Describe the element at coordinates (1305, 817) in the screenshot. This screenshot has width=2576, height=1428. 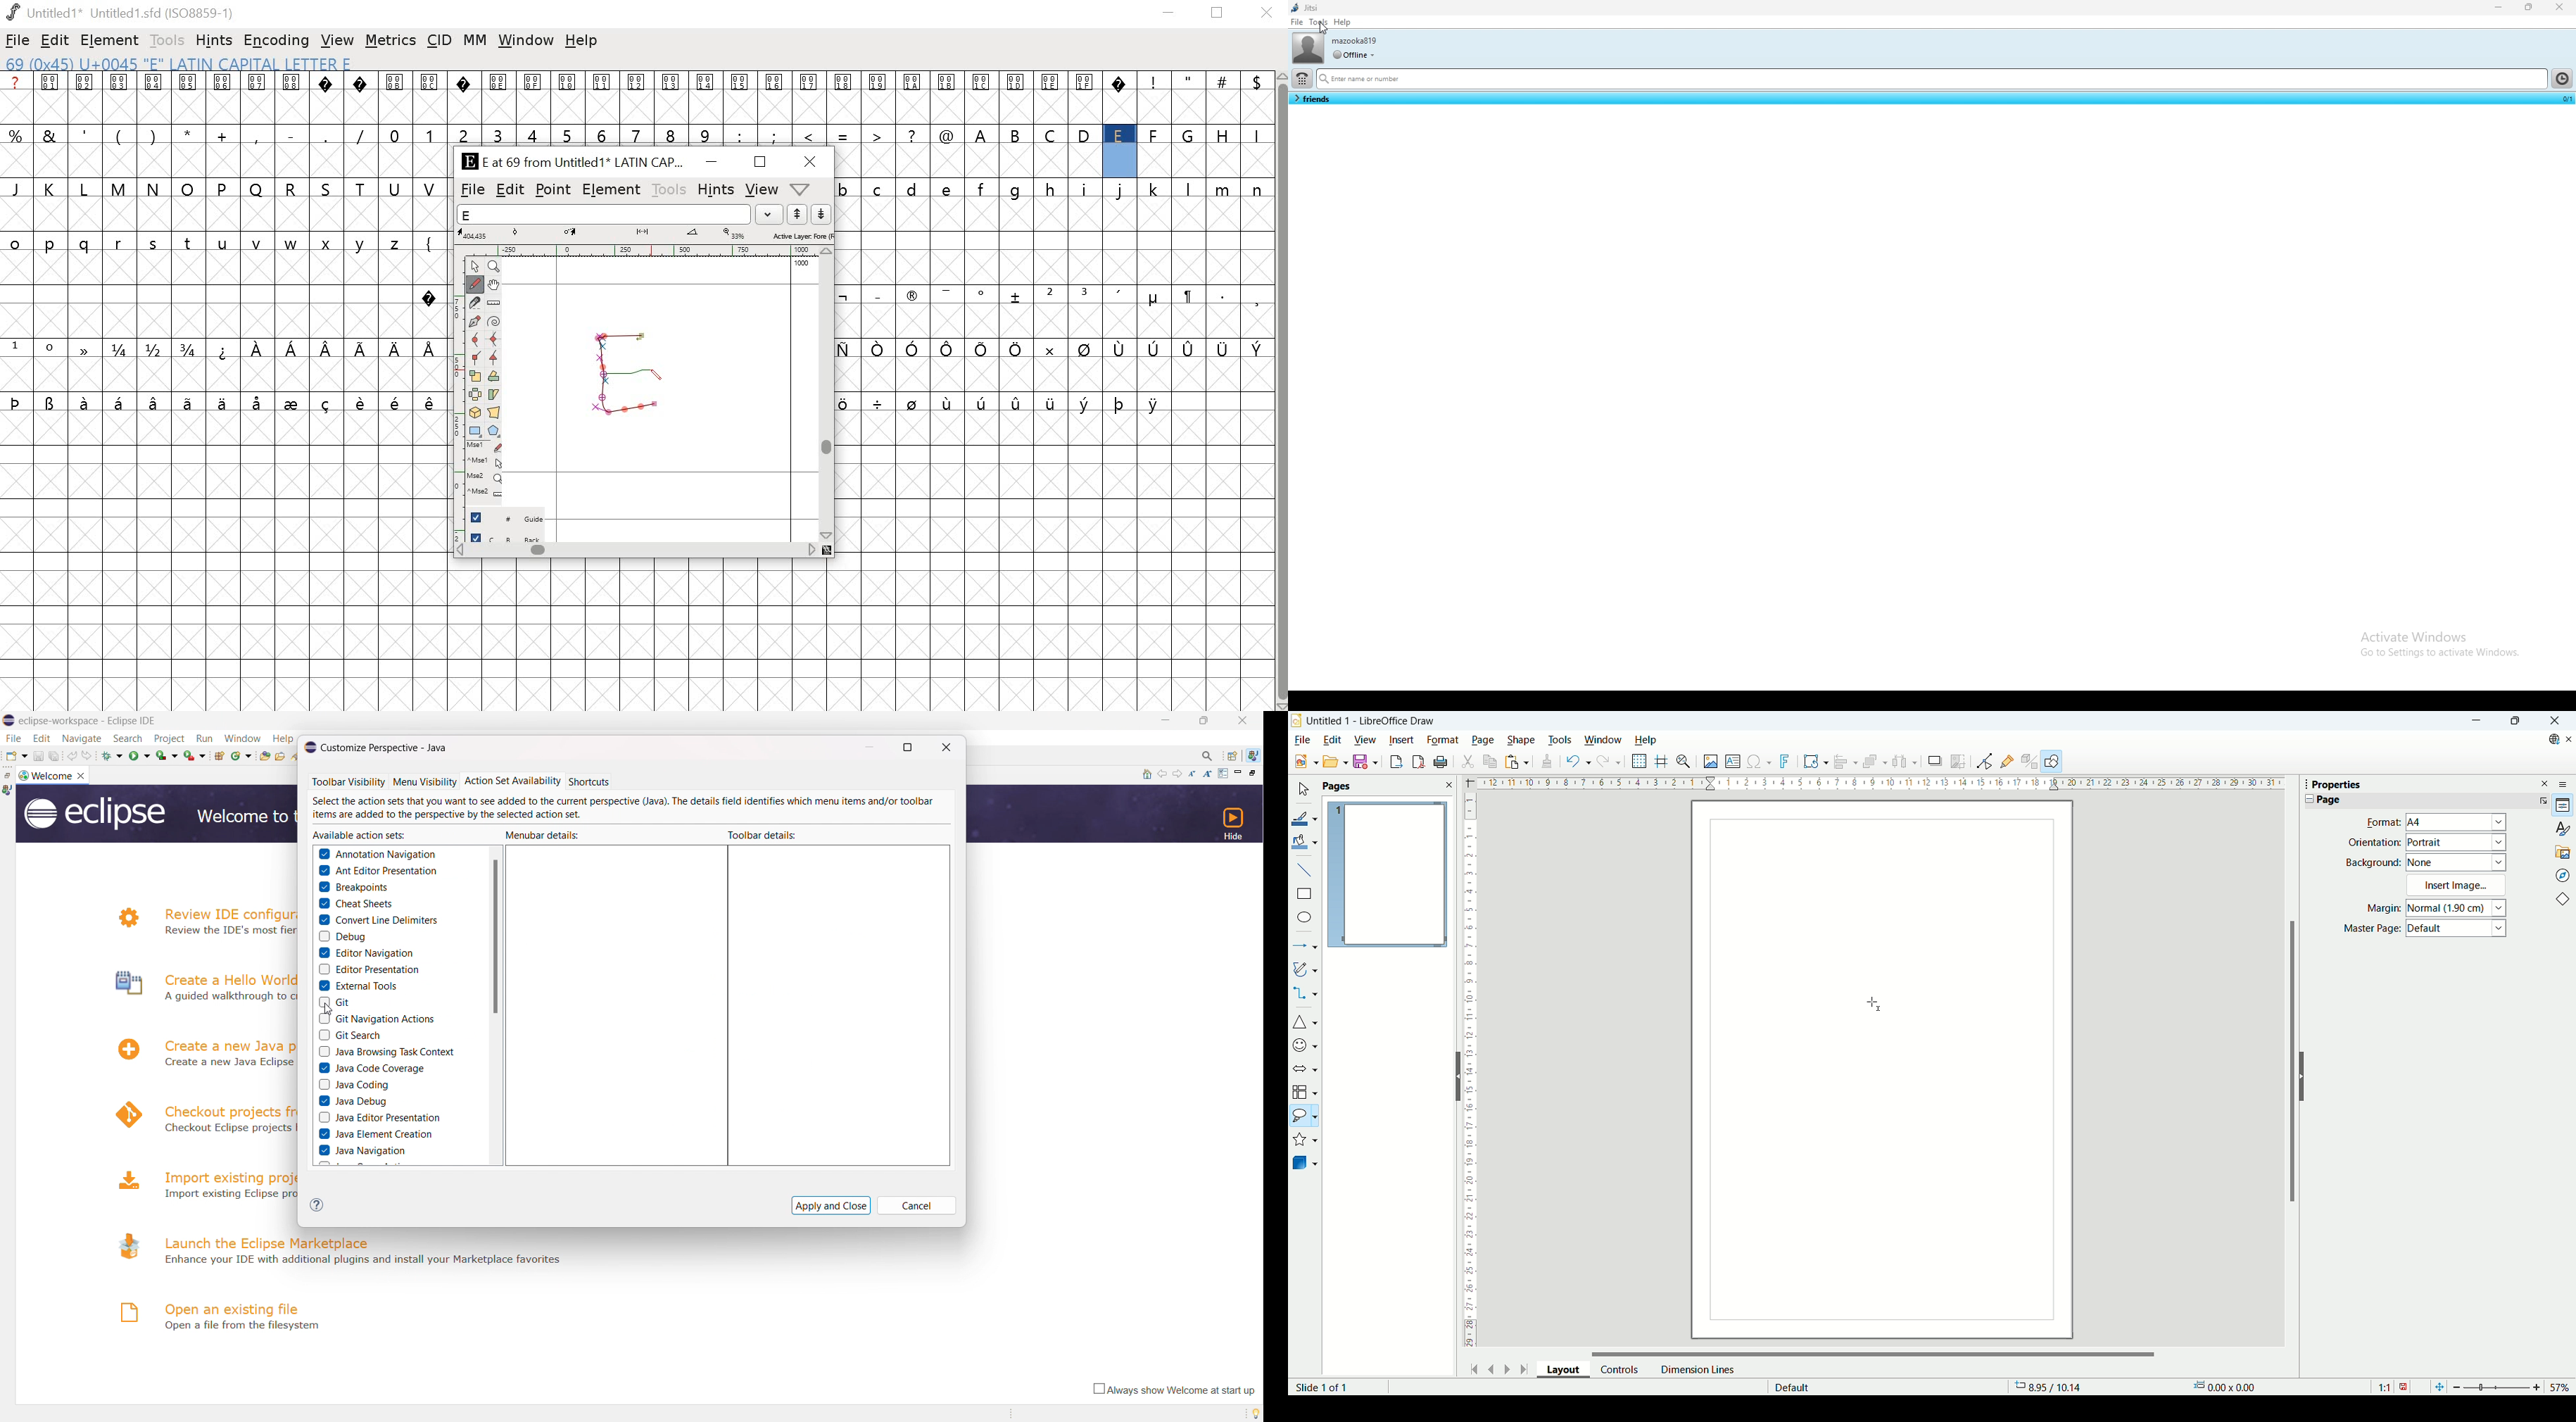
I see `line color` at that location.